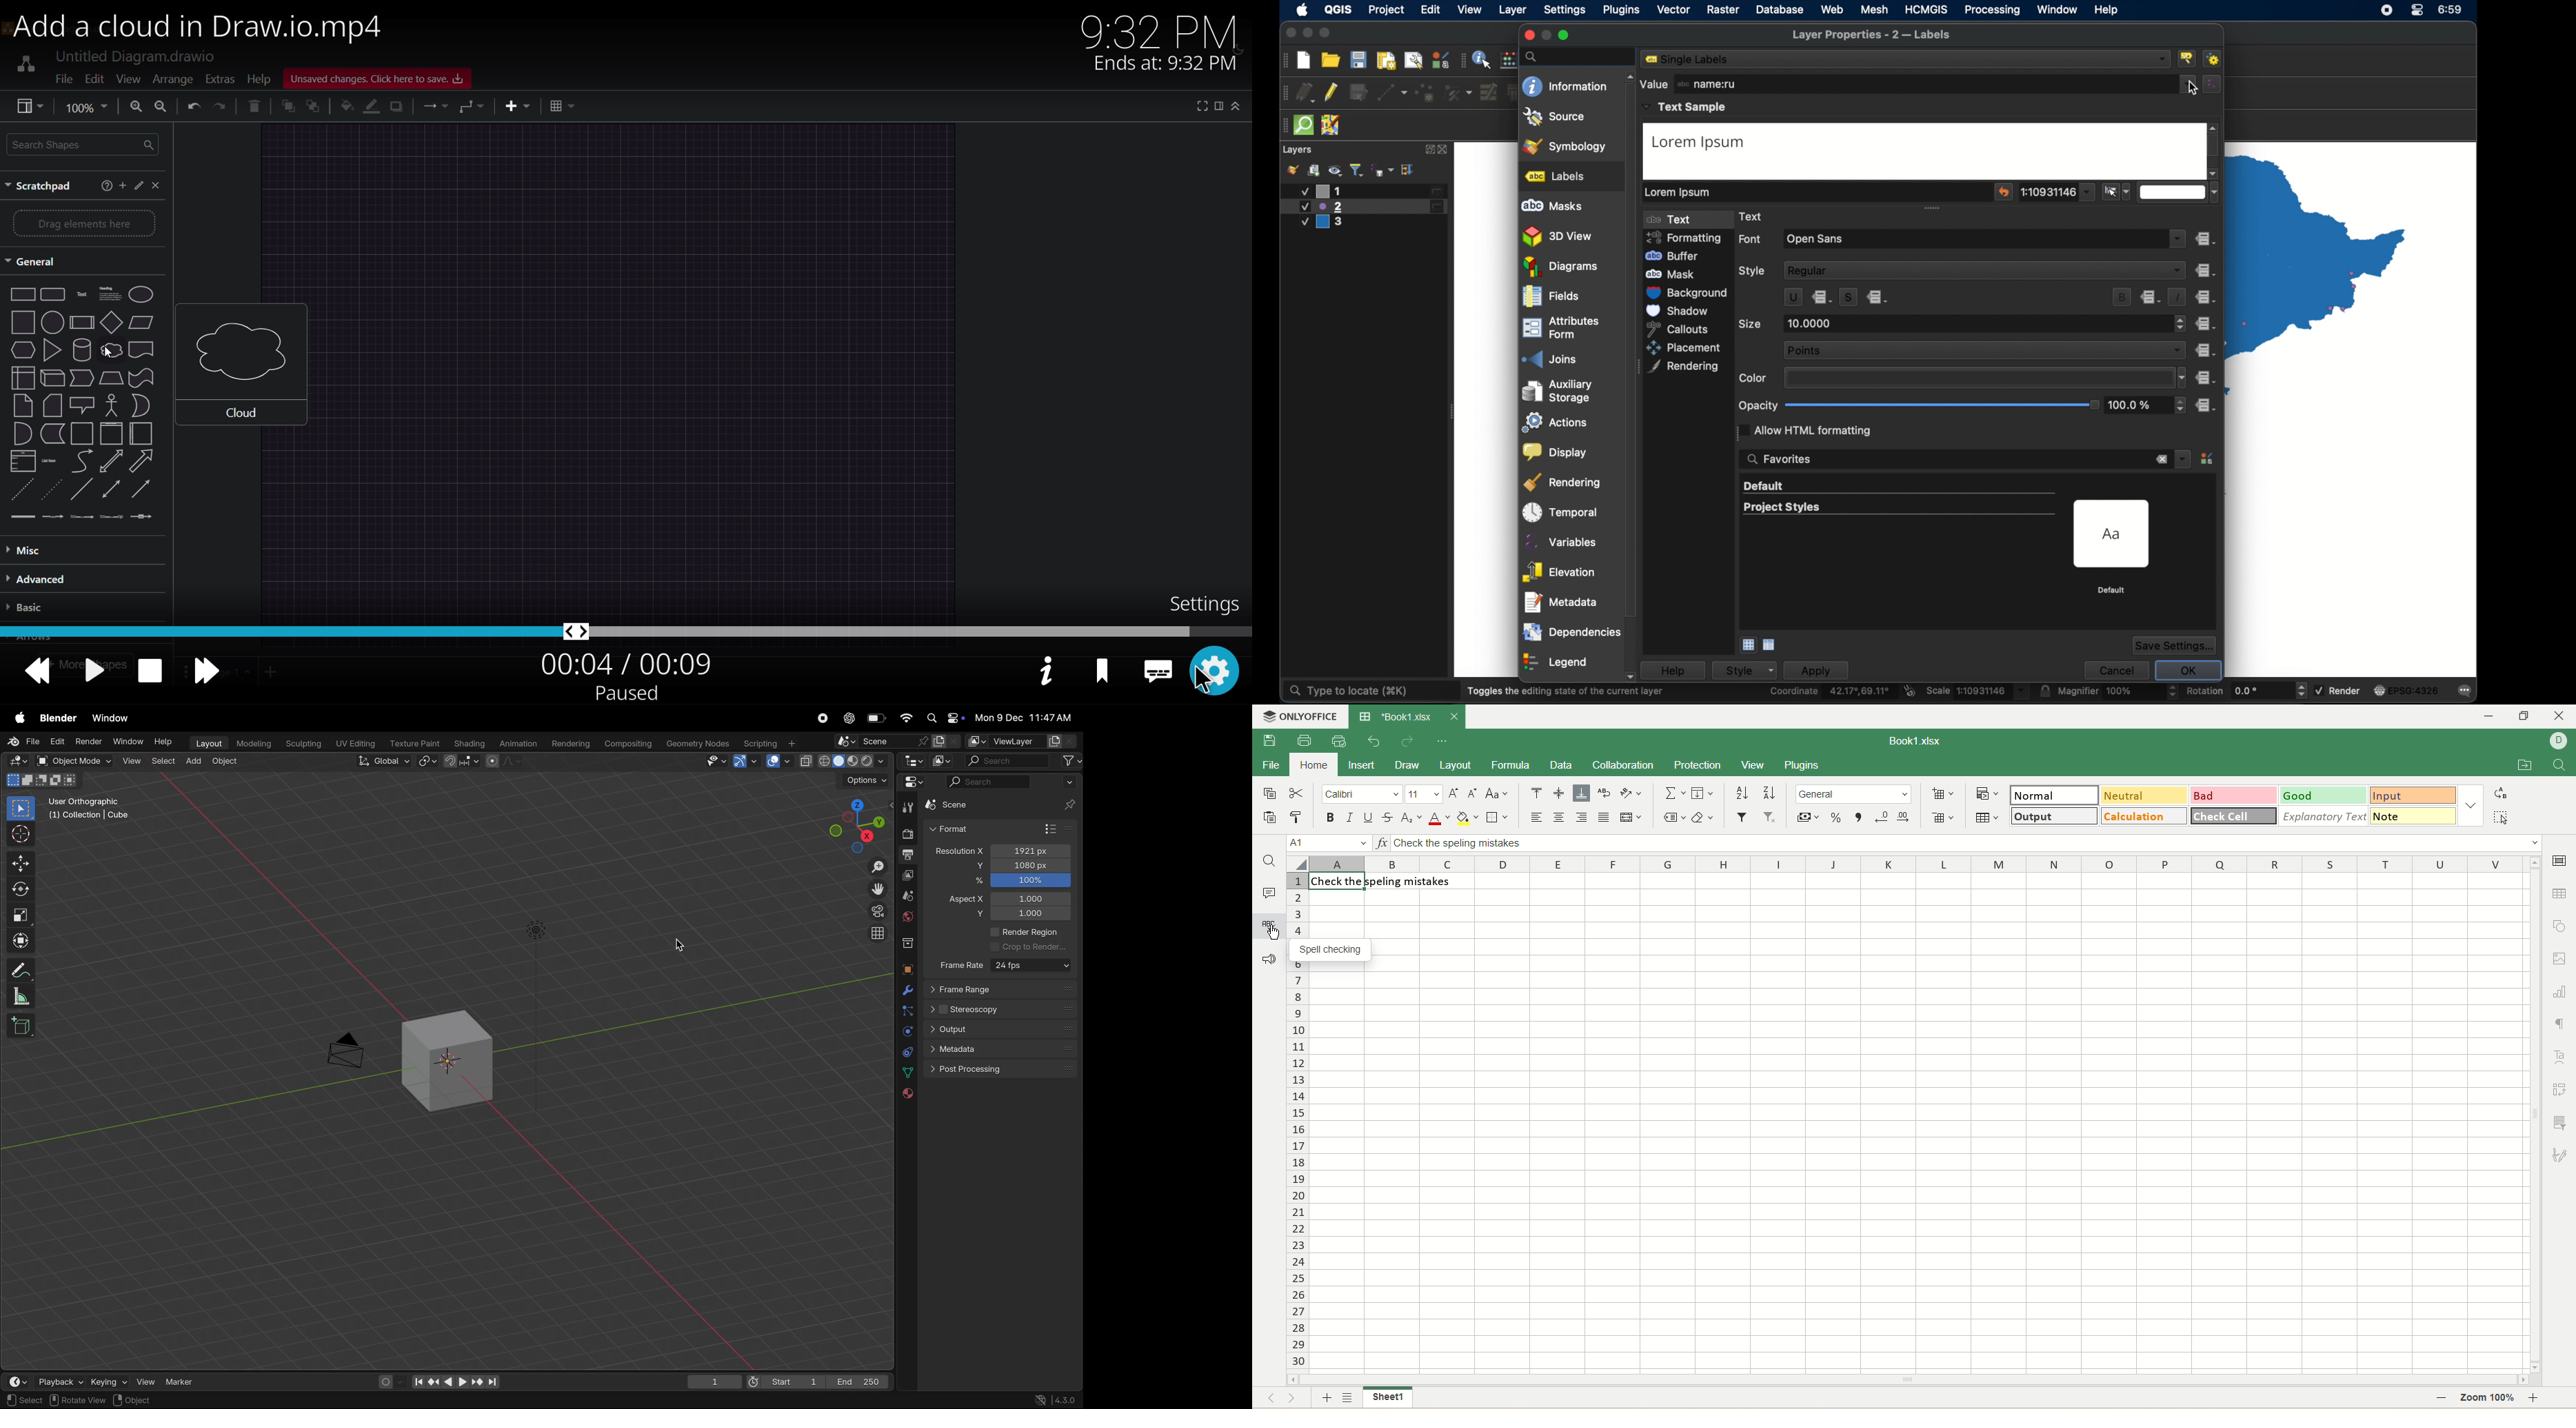 The image size is (2576, 1428). I want to click on cancel, so click(2115, 669).